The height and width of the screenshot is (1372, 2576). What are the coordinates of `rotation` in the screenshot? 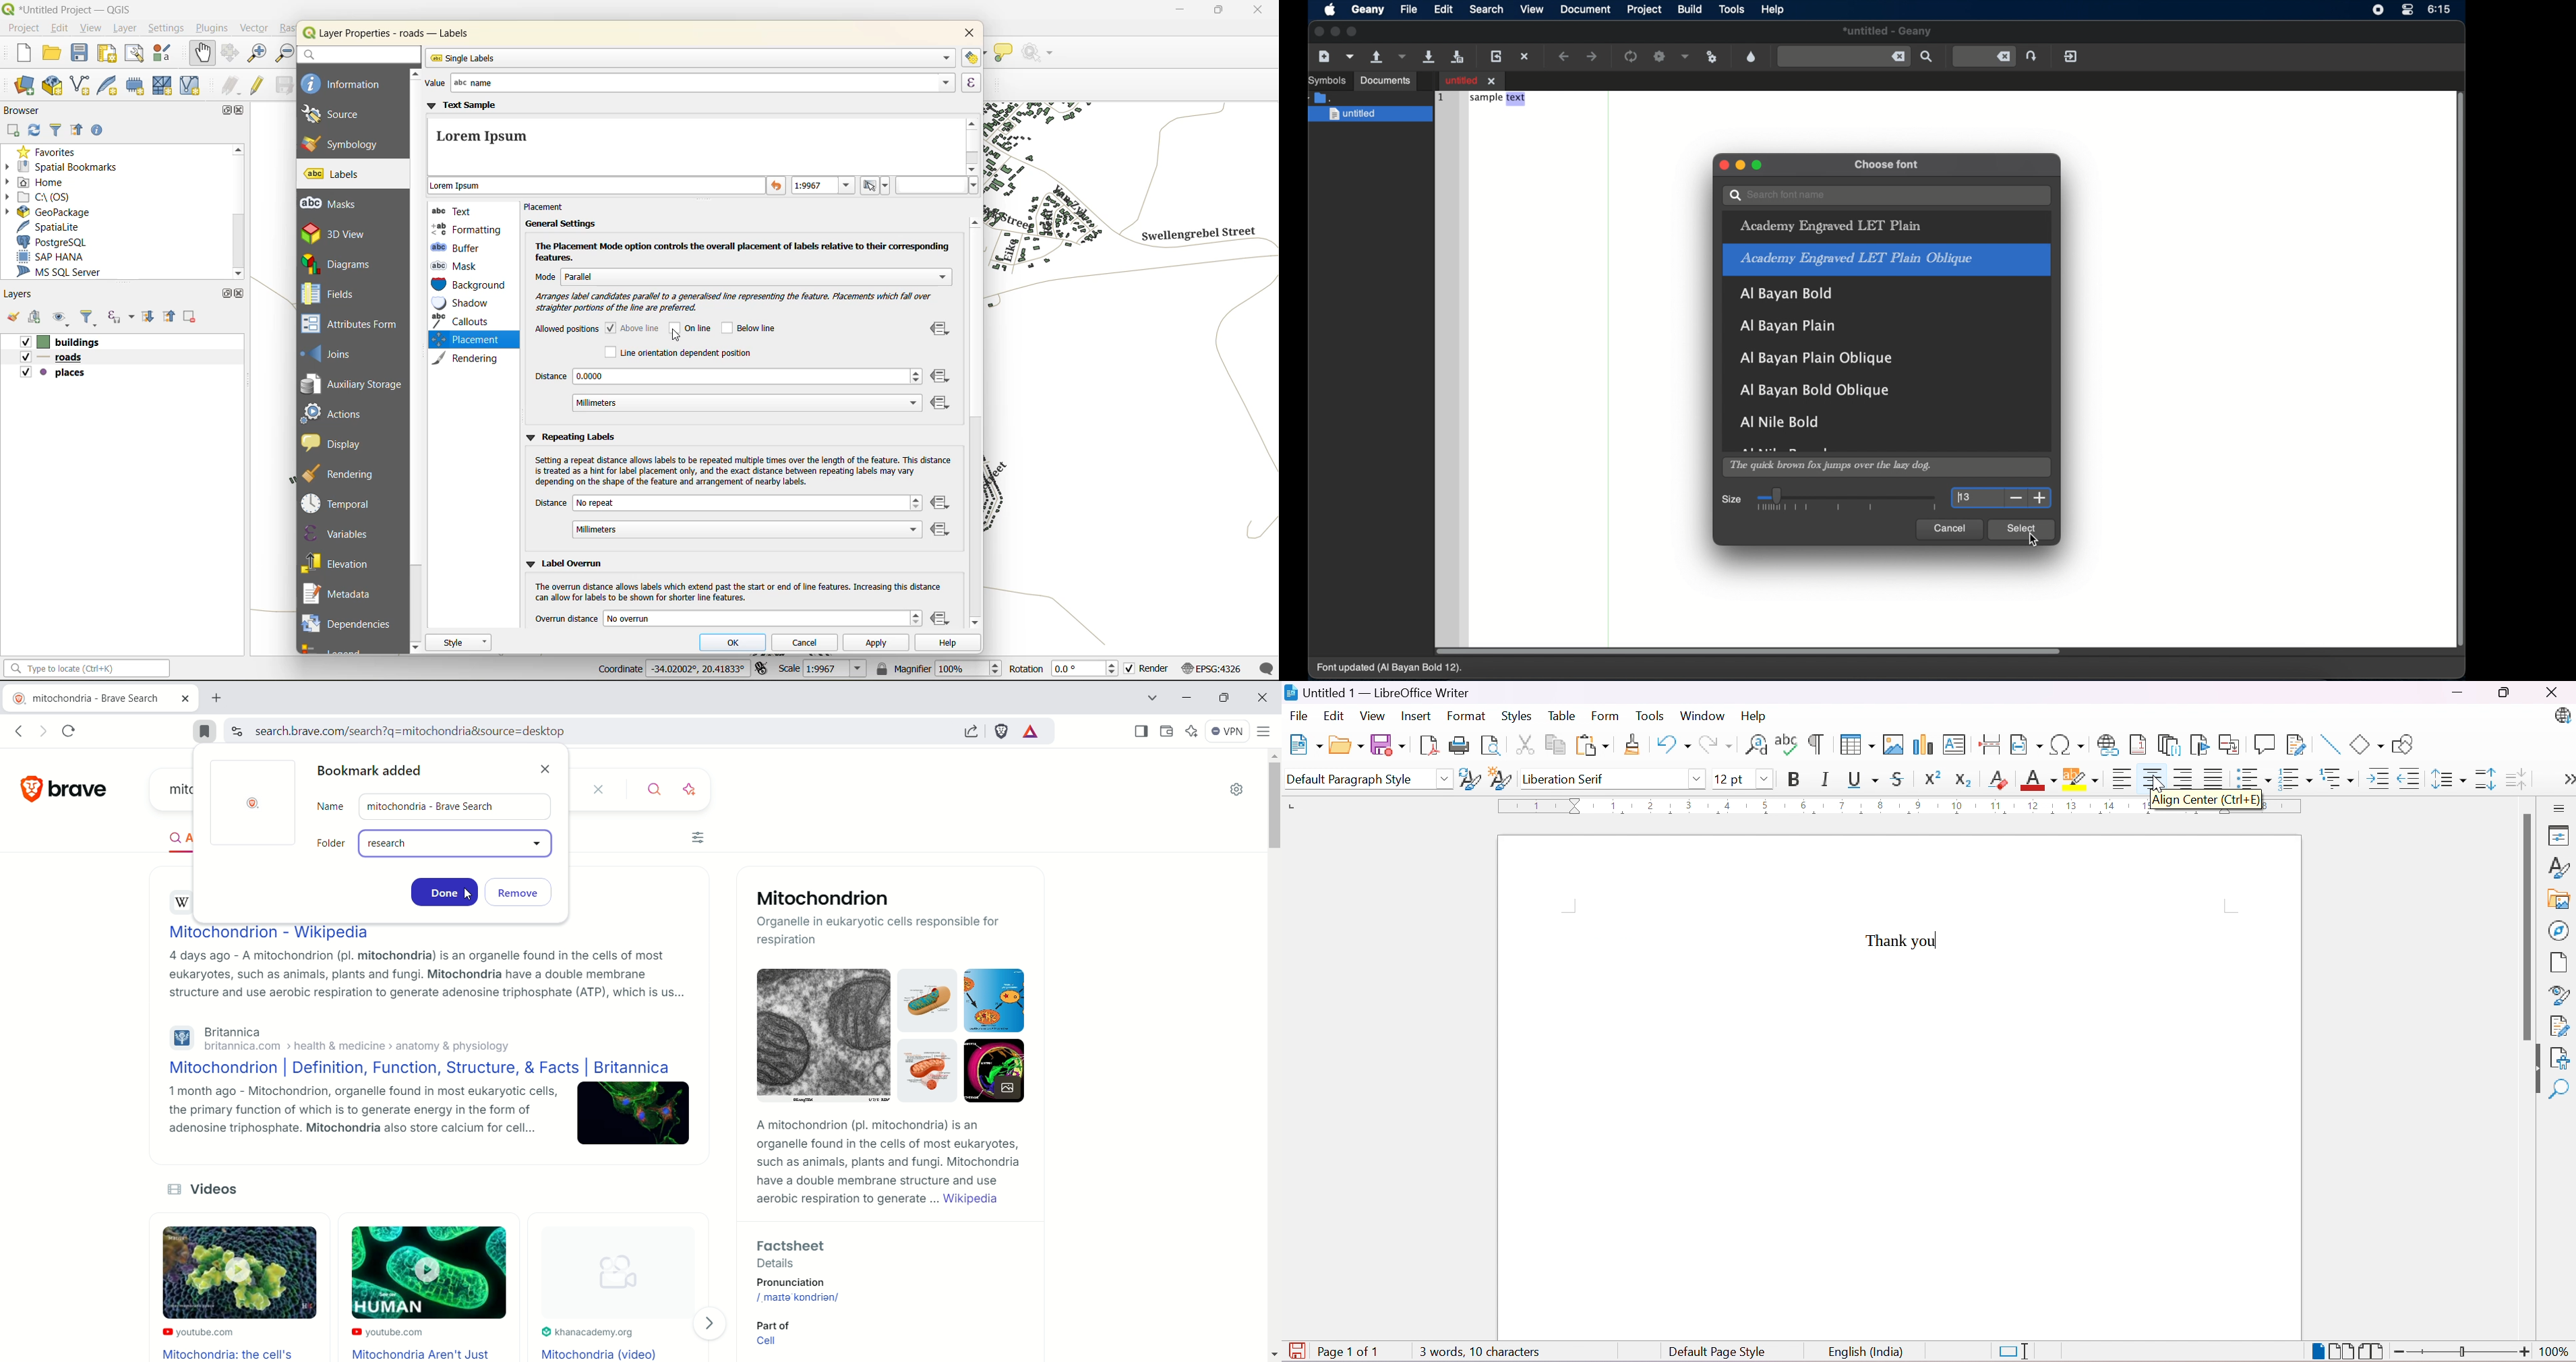 It's located at (1061, 668).